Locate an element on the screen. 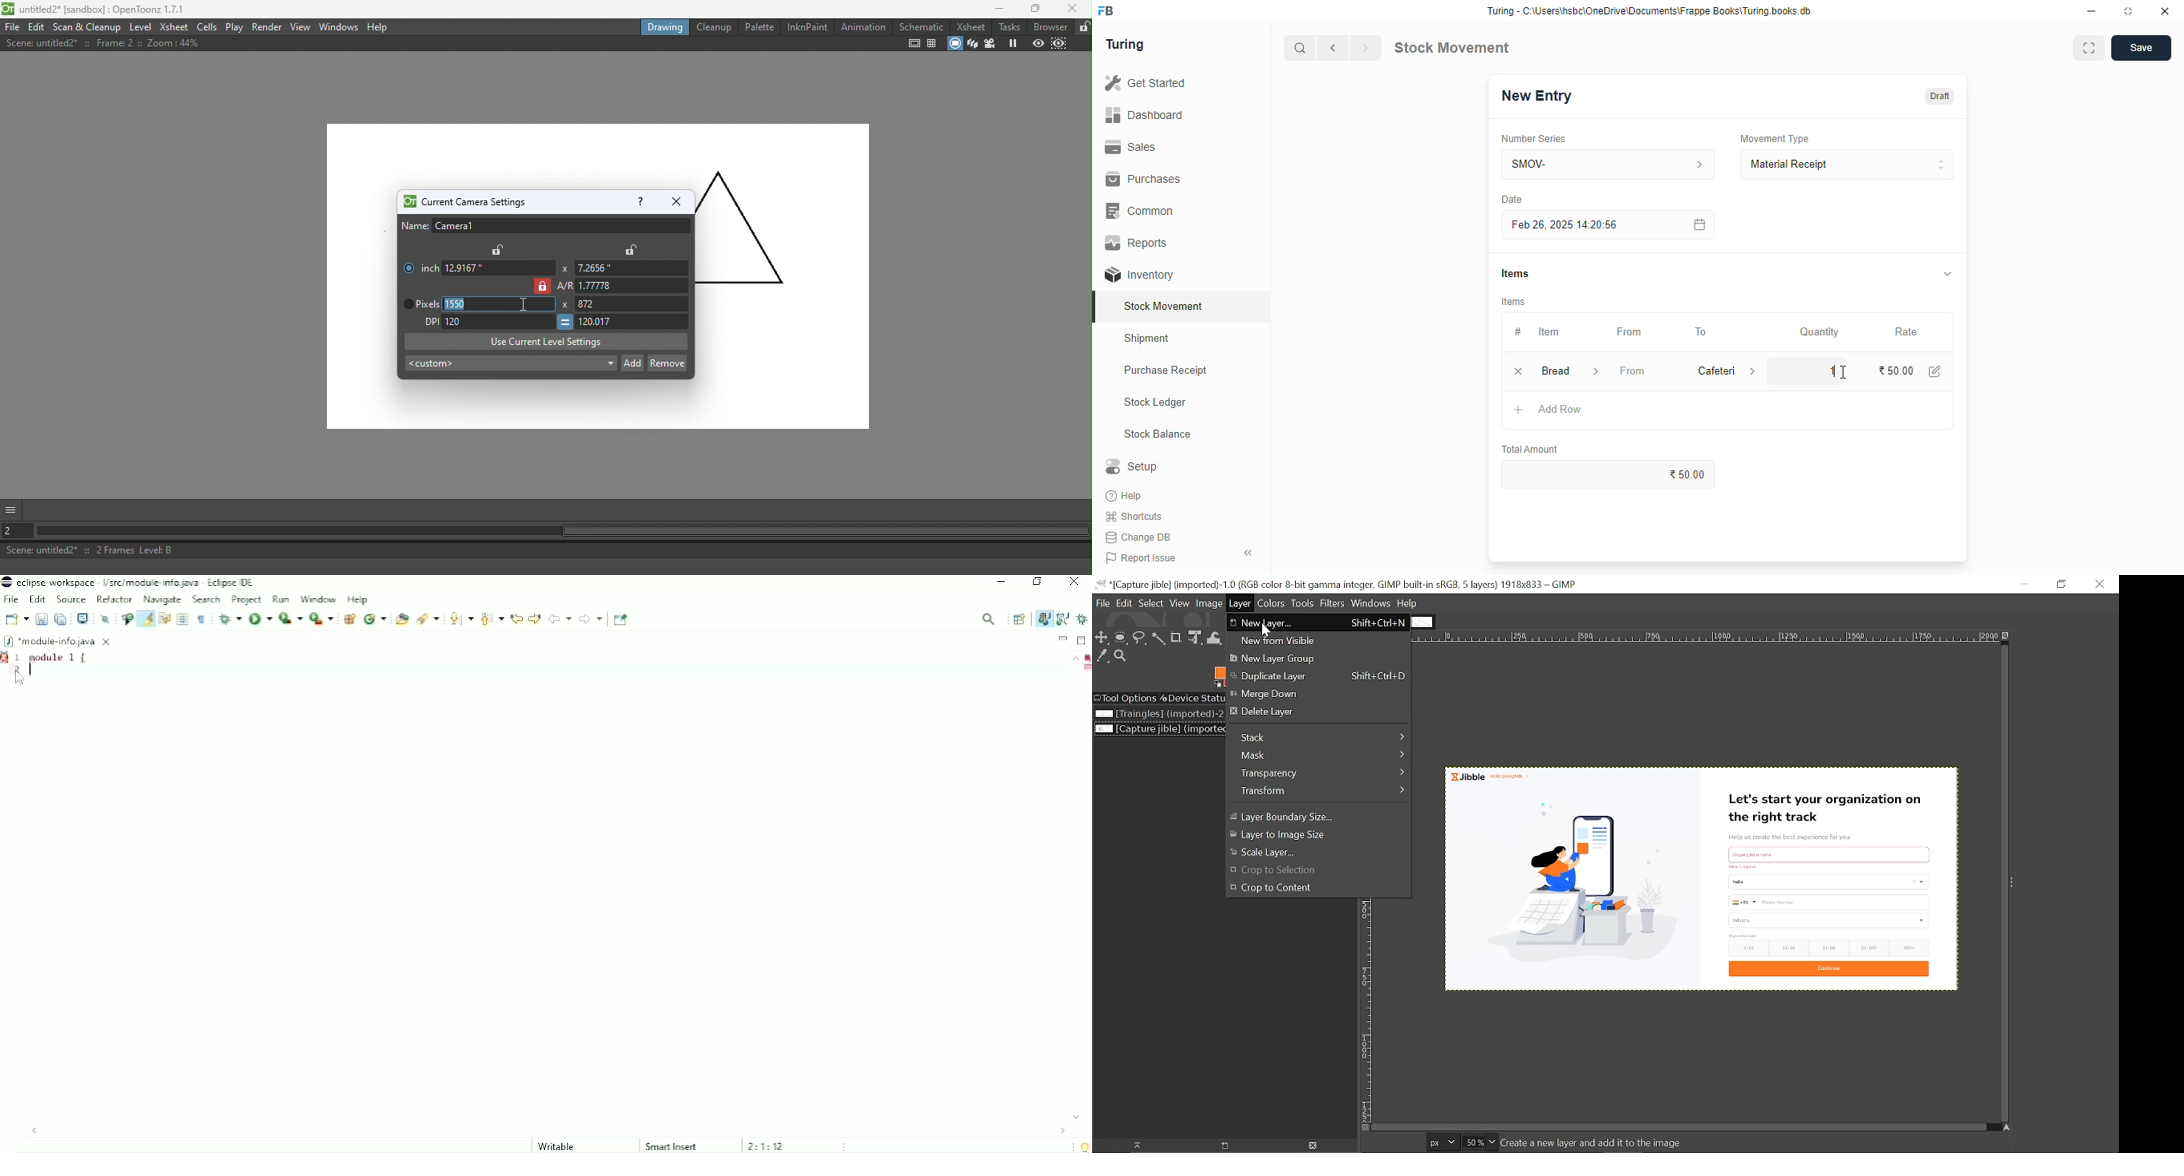 Image resolution: width=2184 pixels, height=1176 pixels. toggle sidebar is located at coordinates (1249, 553).